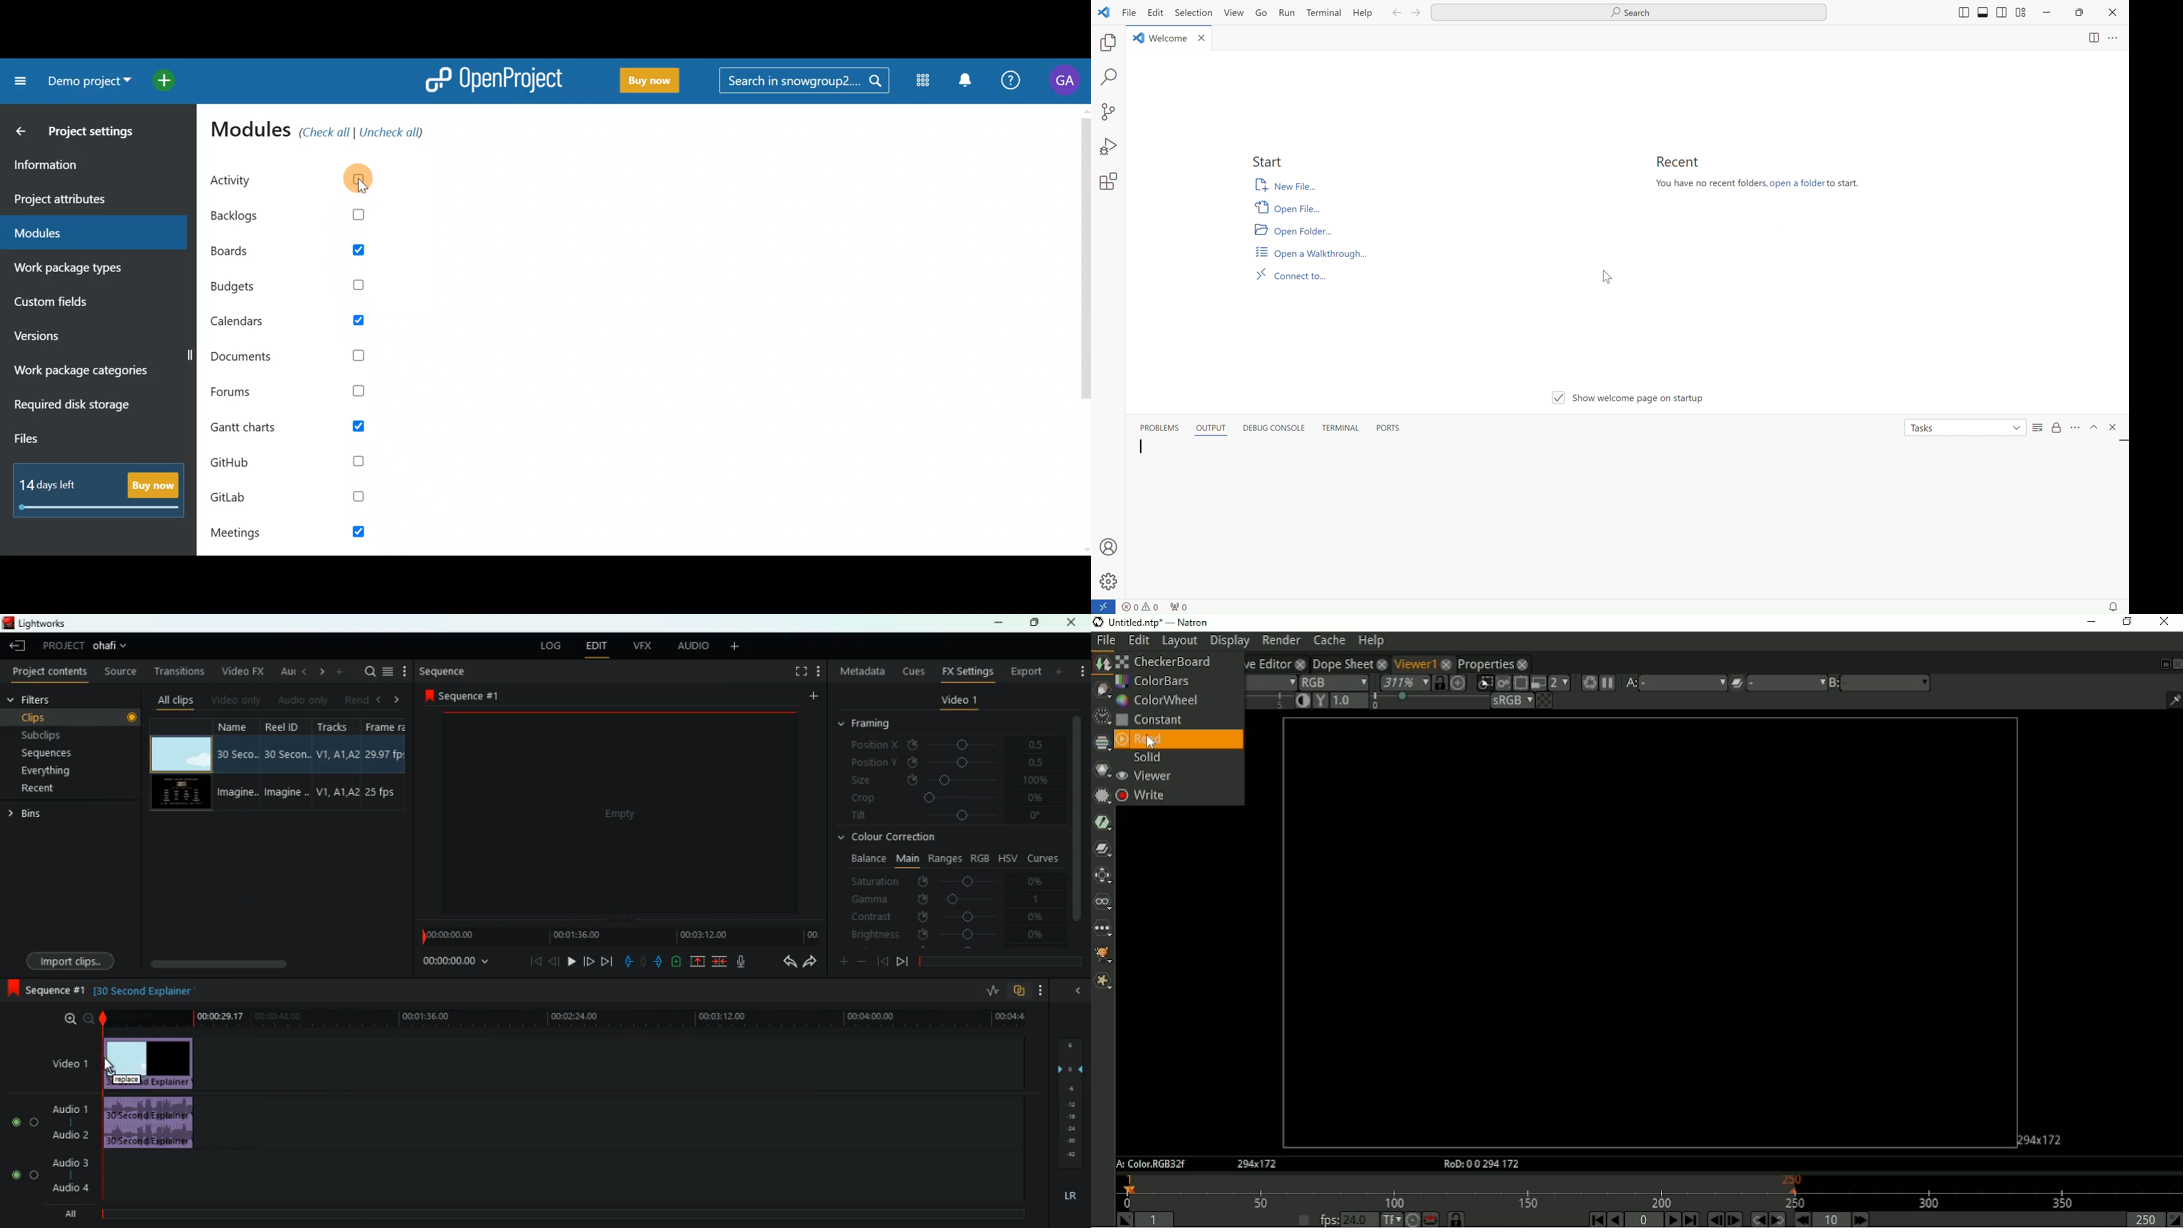 The image size is (2184, 1232). I want to click on rend, so click(356, 698).